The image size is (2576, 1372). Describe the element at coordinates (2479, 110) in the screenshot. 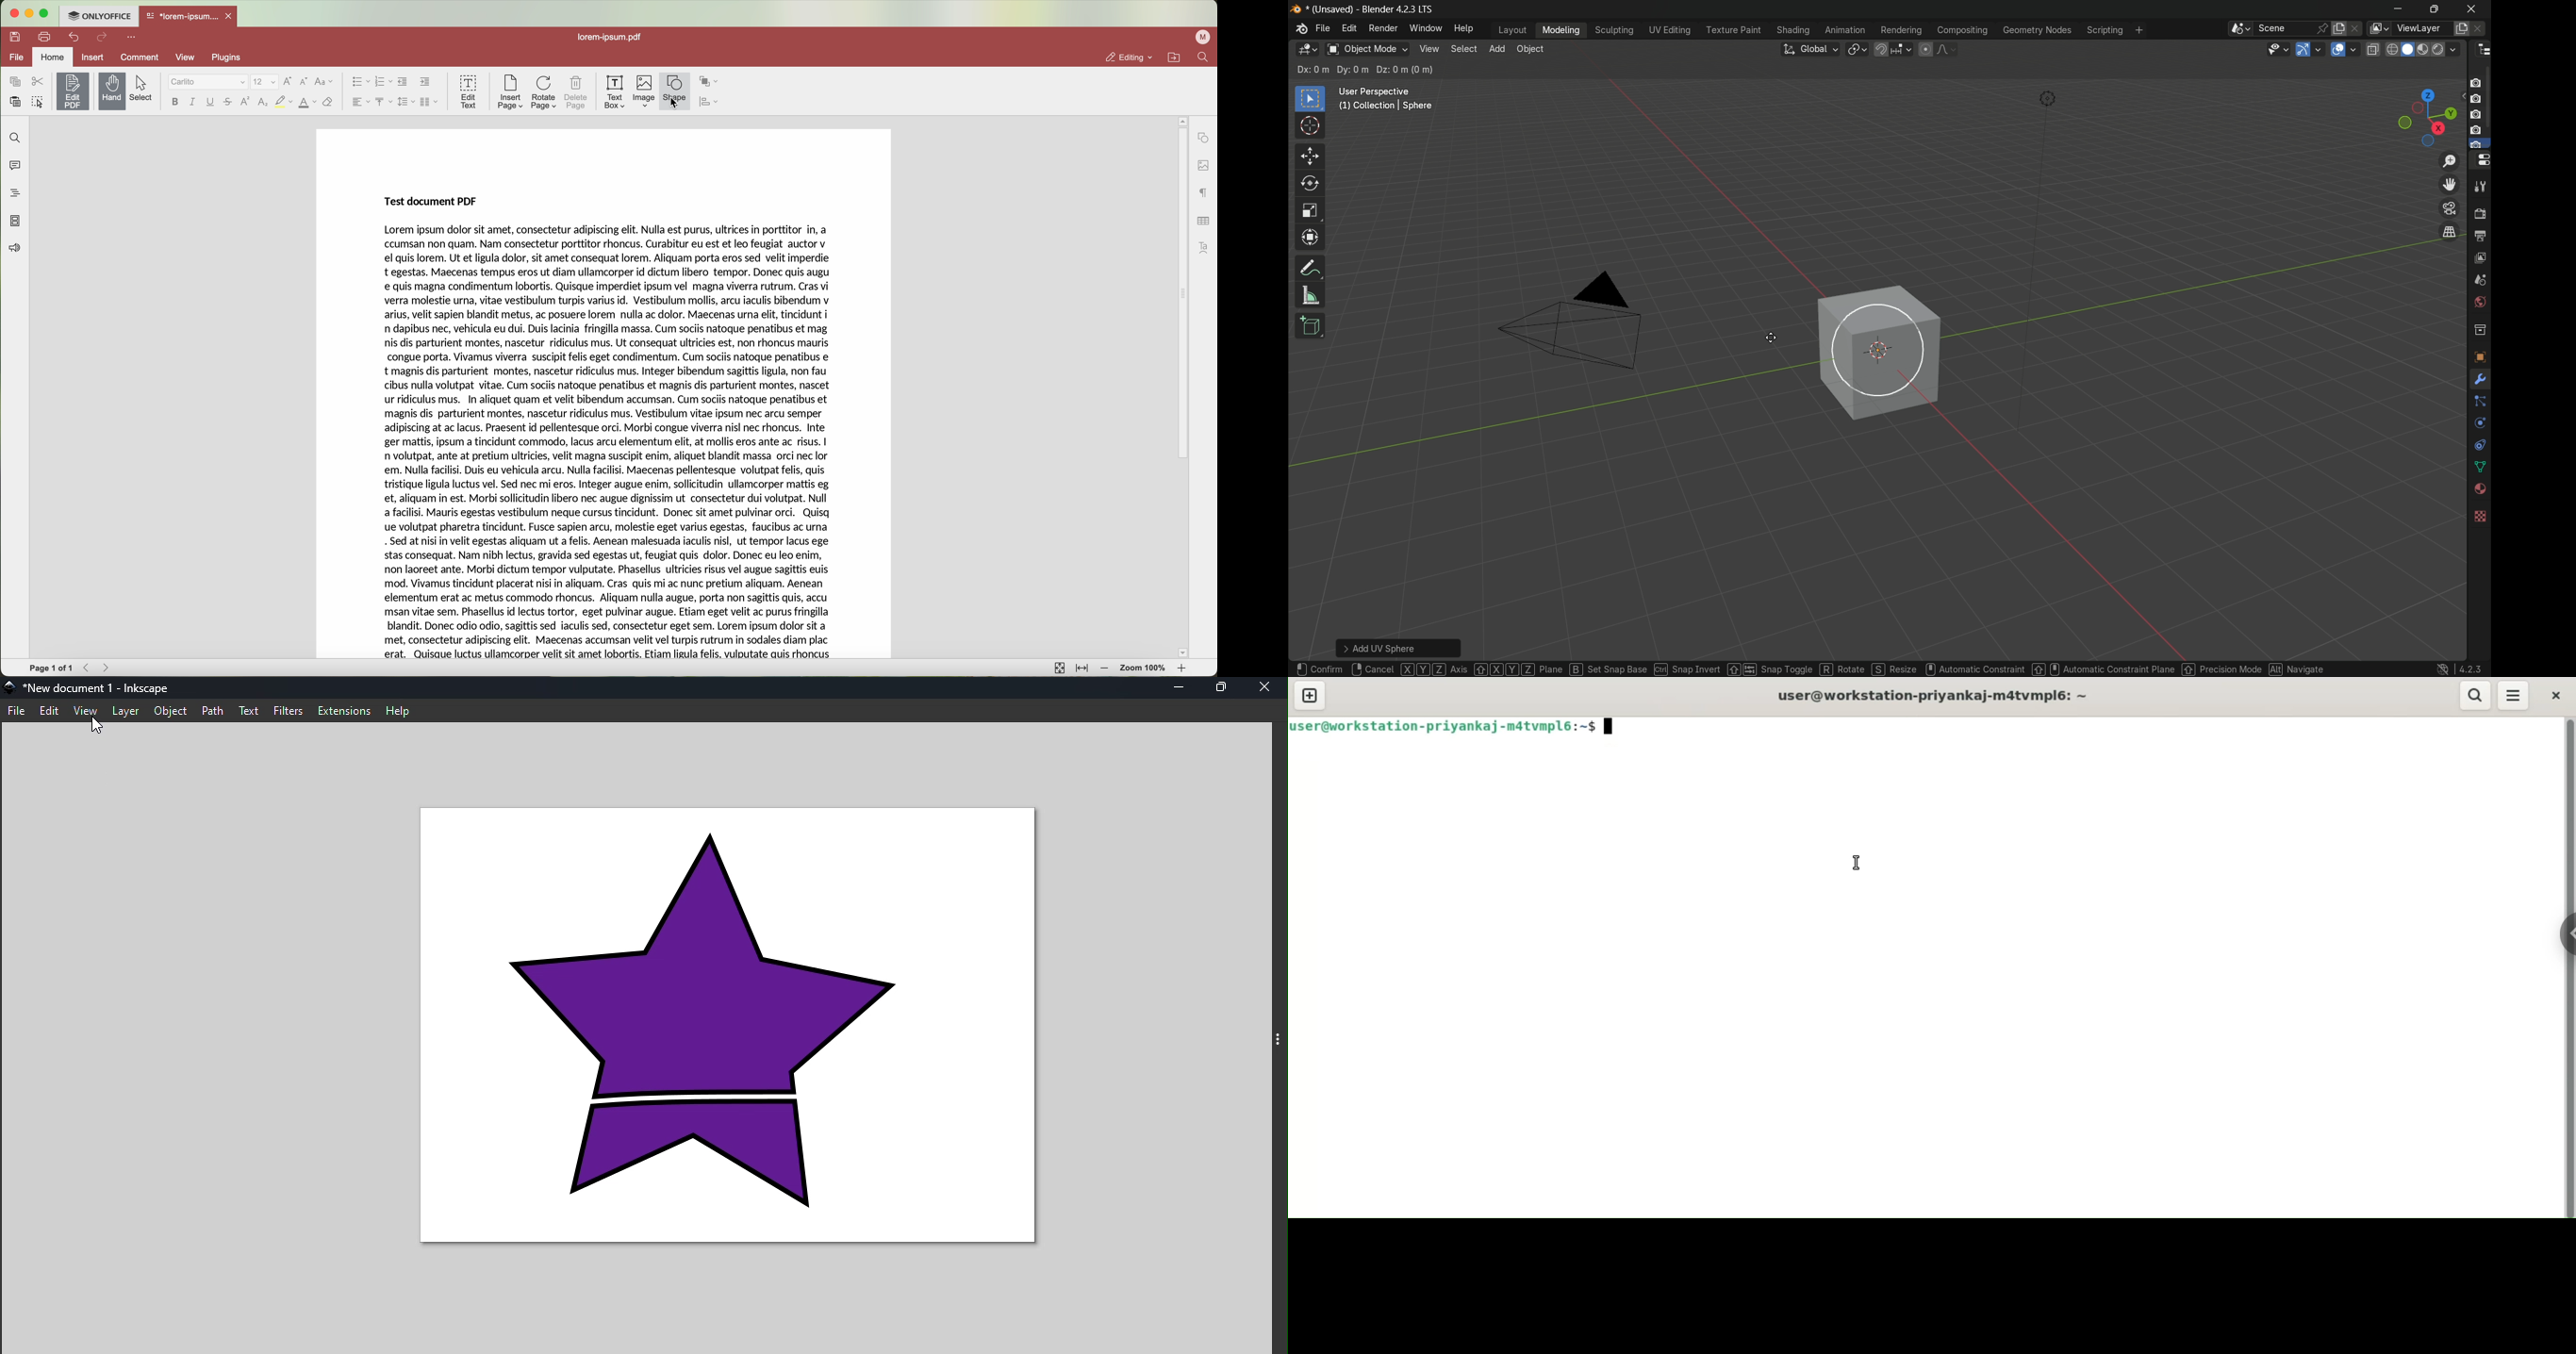

I see `camera` at that location.